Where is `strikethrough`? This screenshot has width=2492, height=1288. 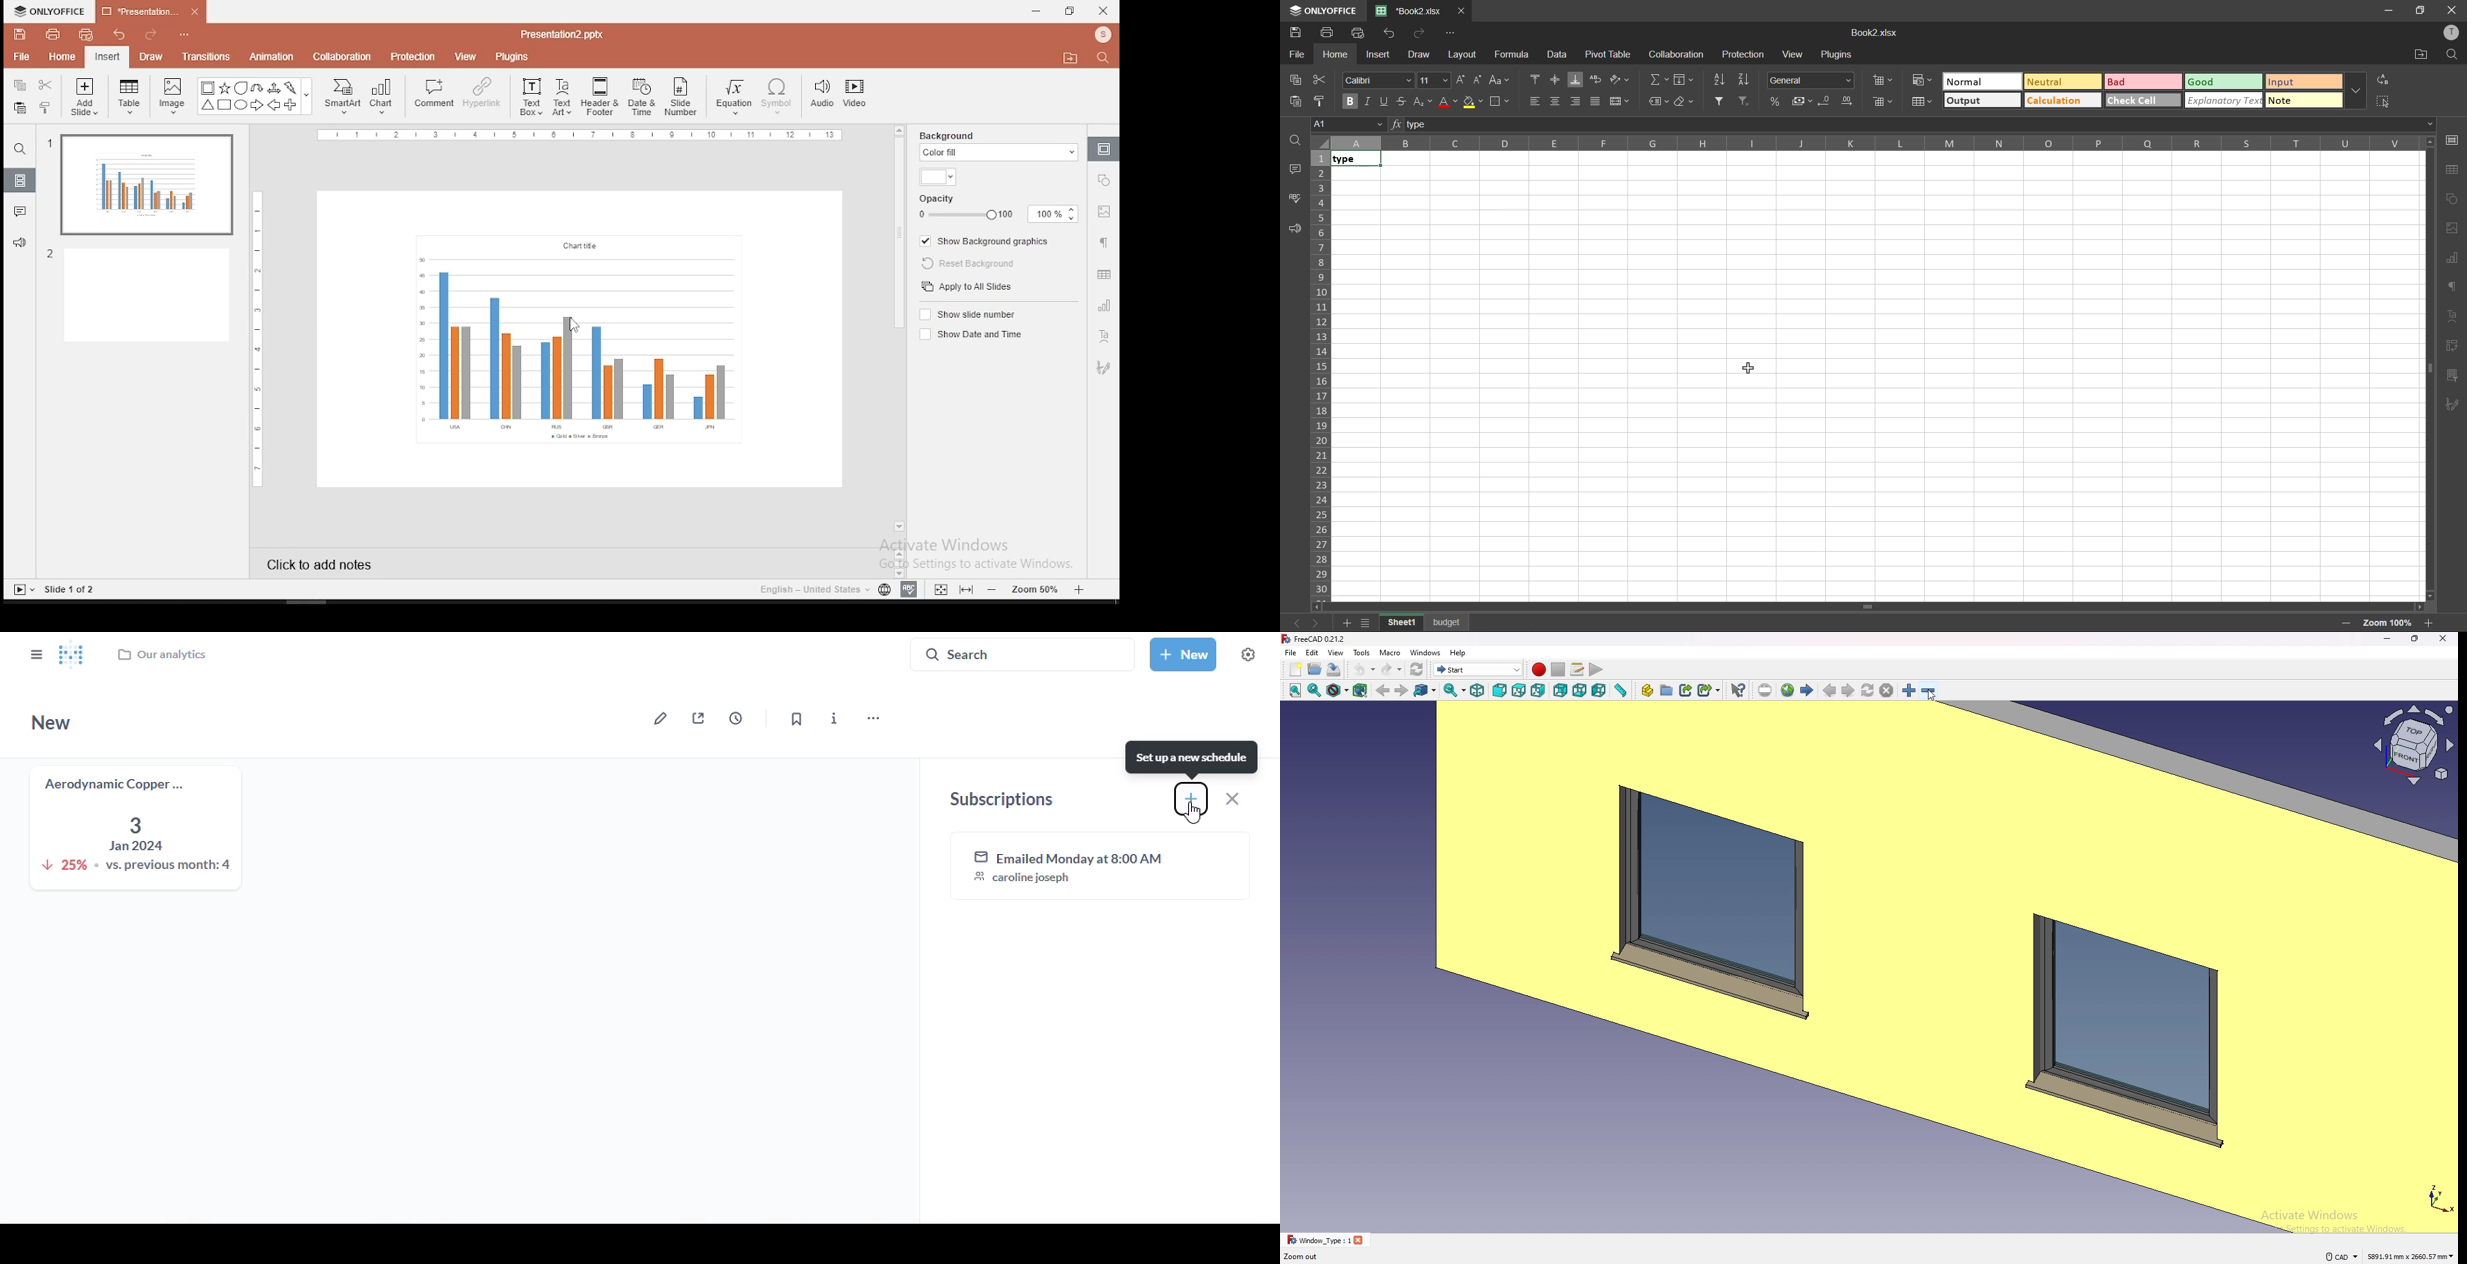
strikethrough is located at coordinates (1401, 100).